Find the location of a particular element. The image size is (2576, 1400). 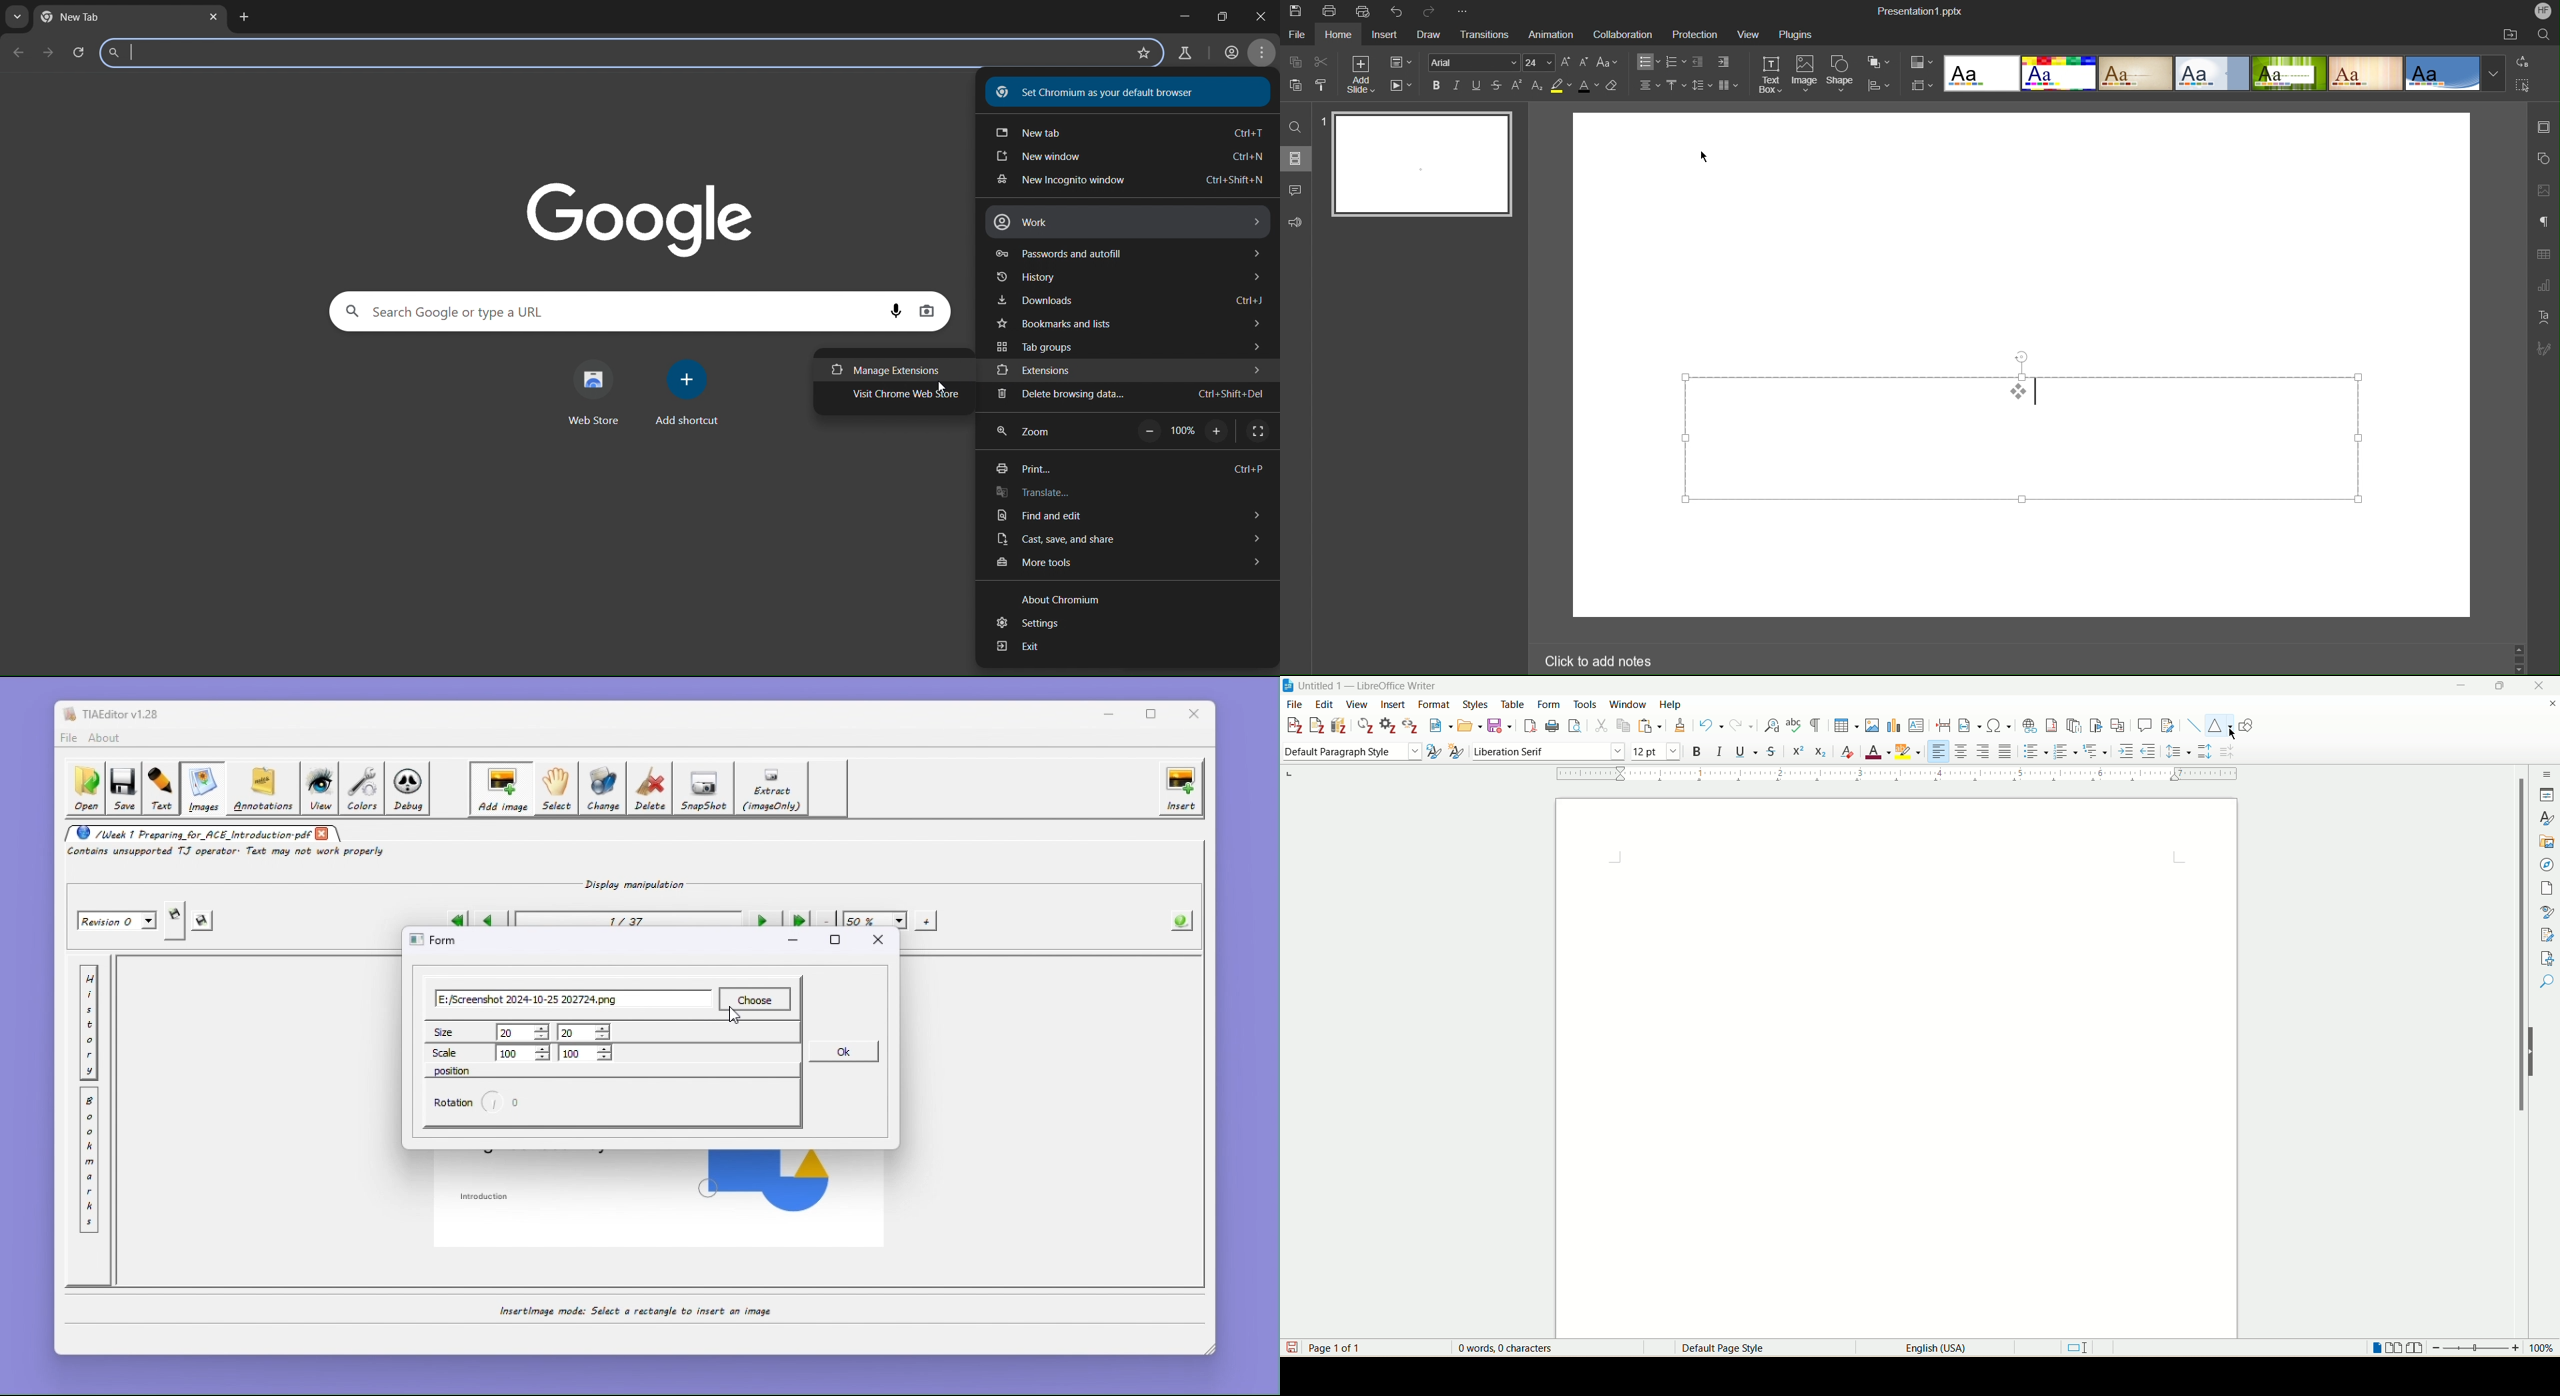

file is located at coordinates (68, 738).